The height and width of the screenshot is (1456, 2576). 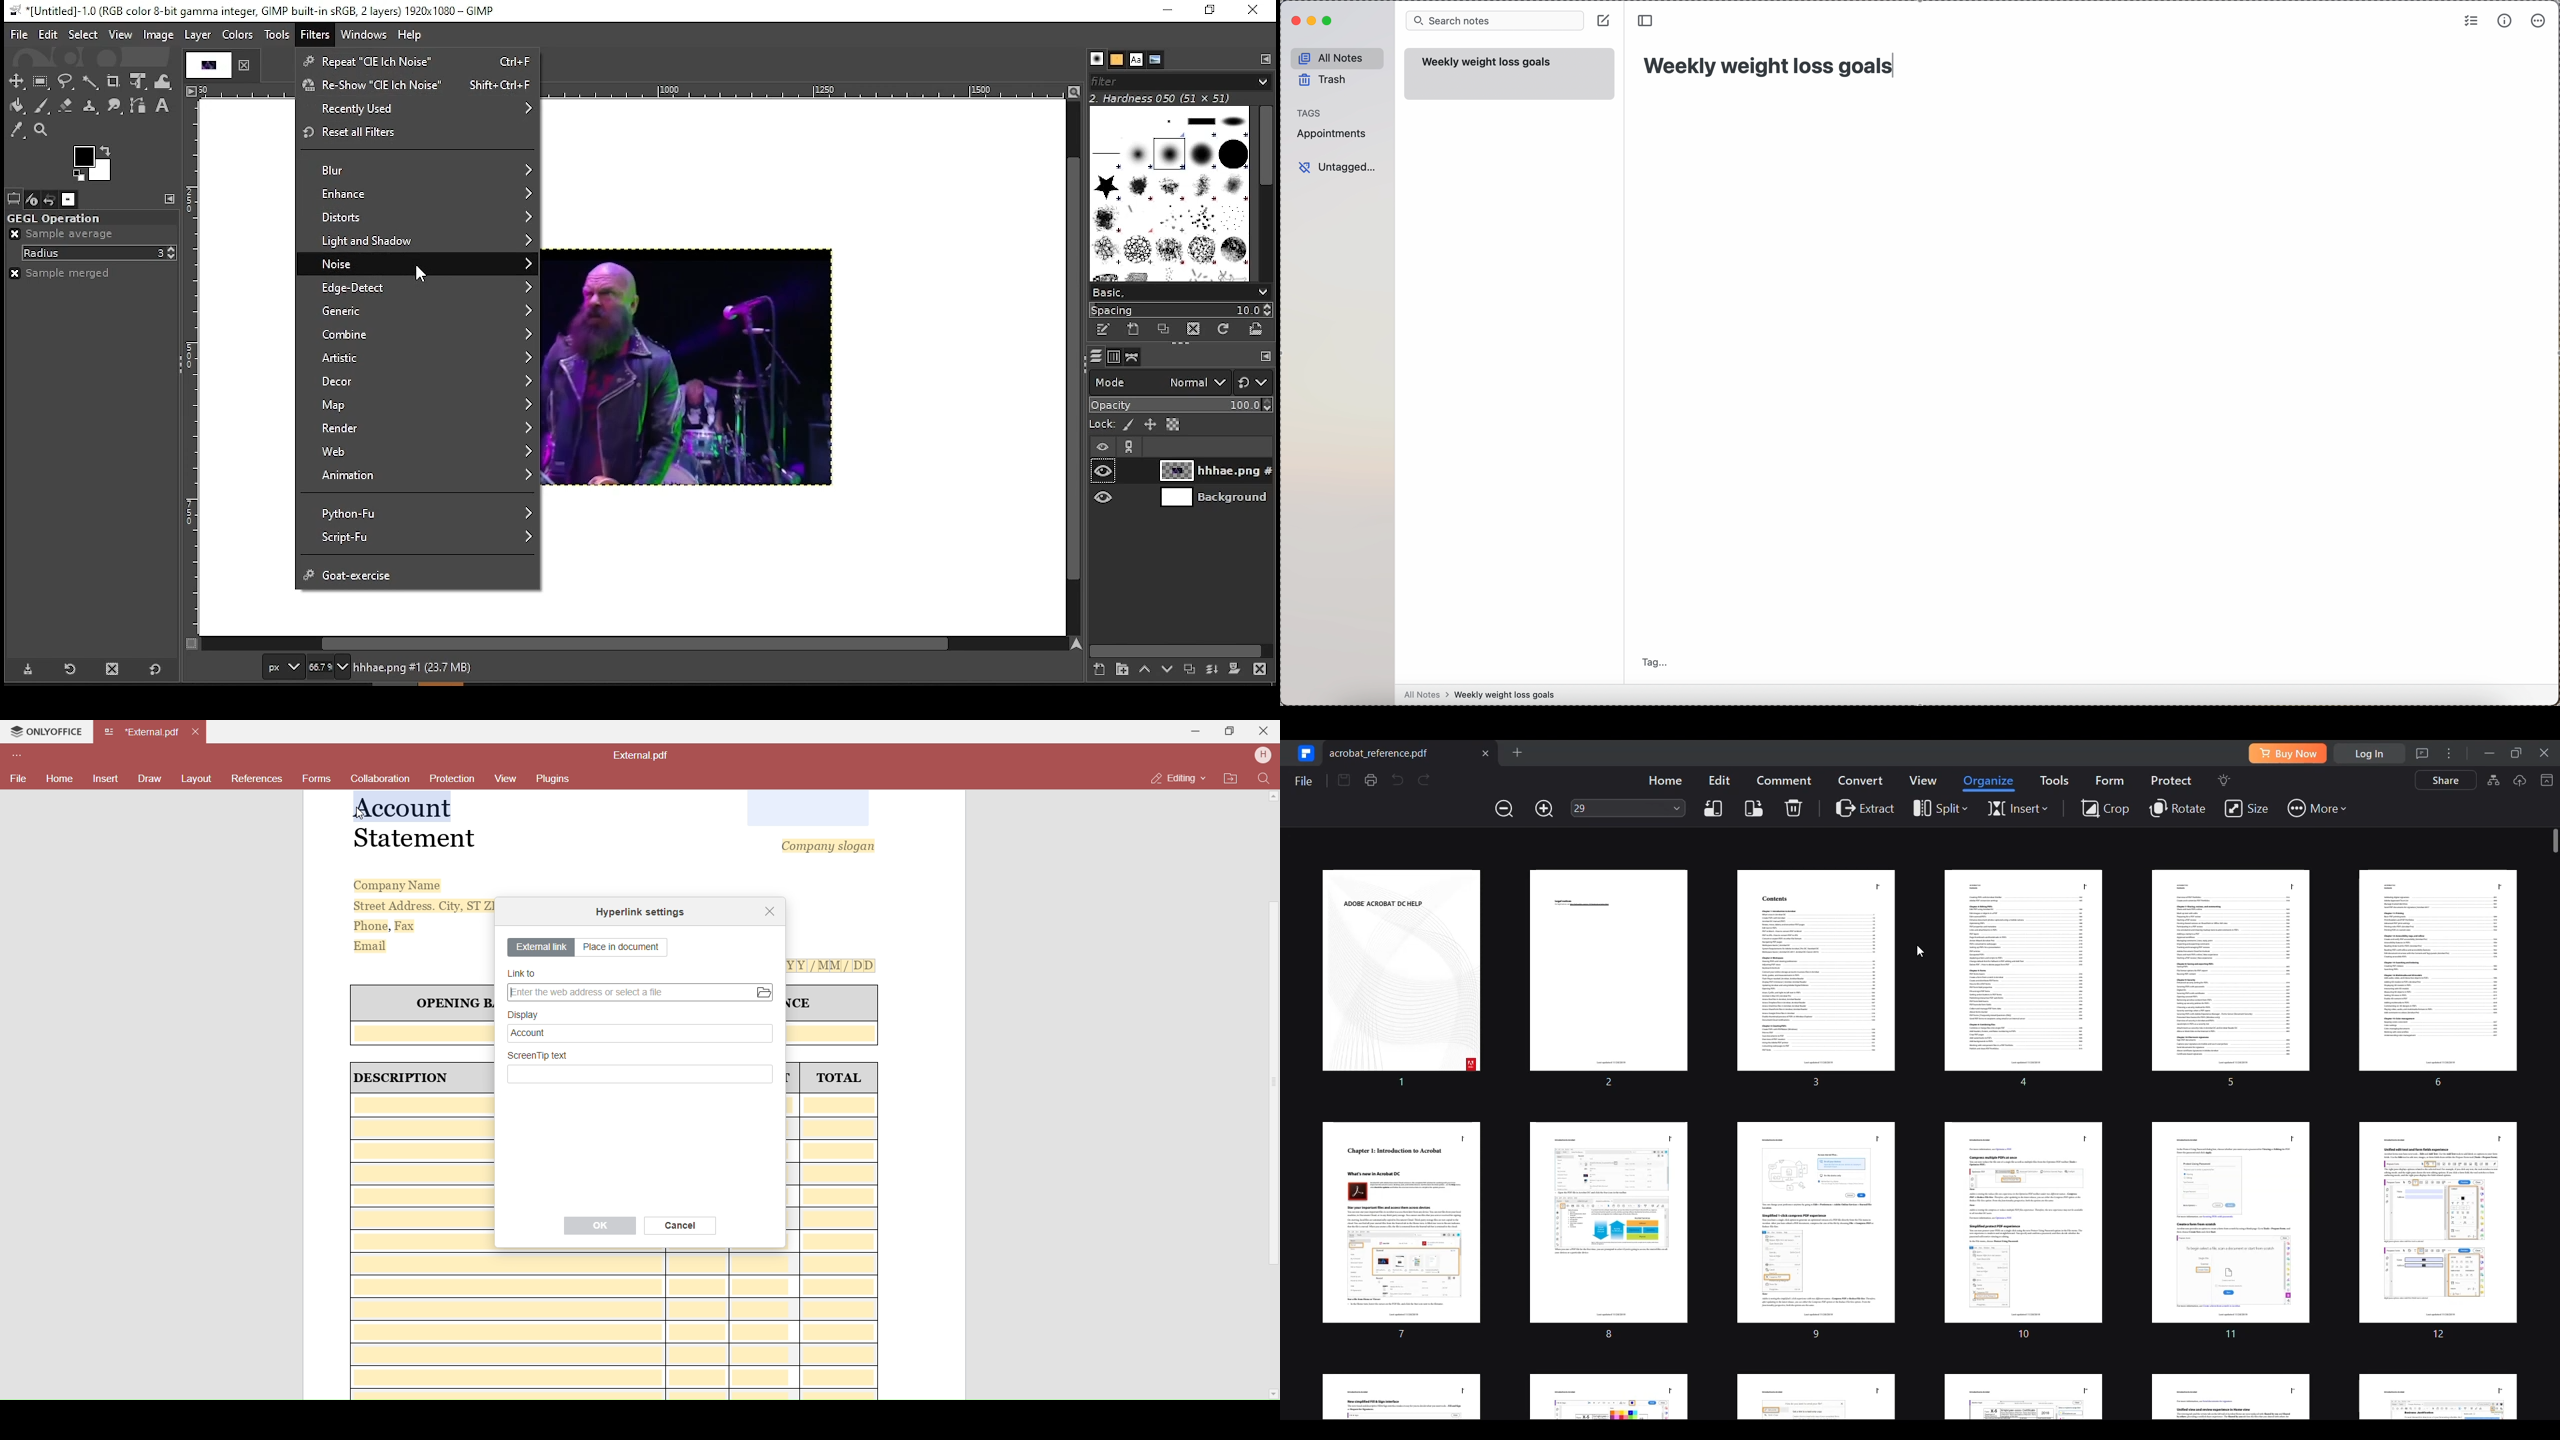 I want to click on appointments, so click(x=1334, y=135).